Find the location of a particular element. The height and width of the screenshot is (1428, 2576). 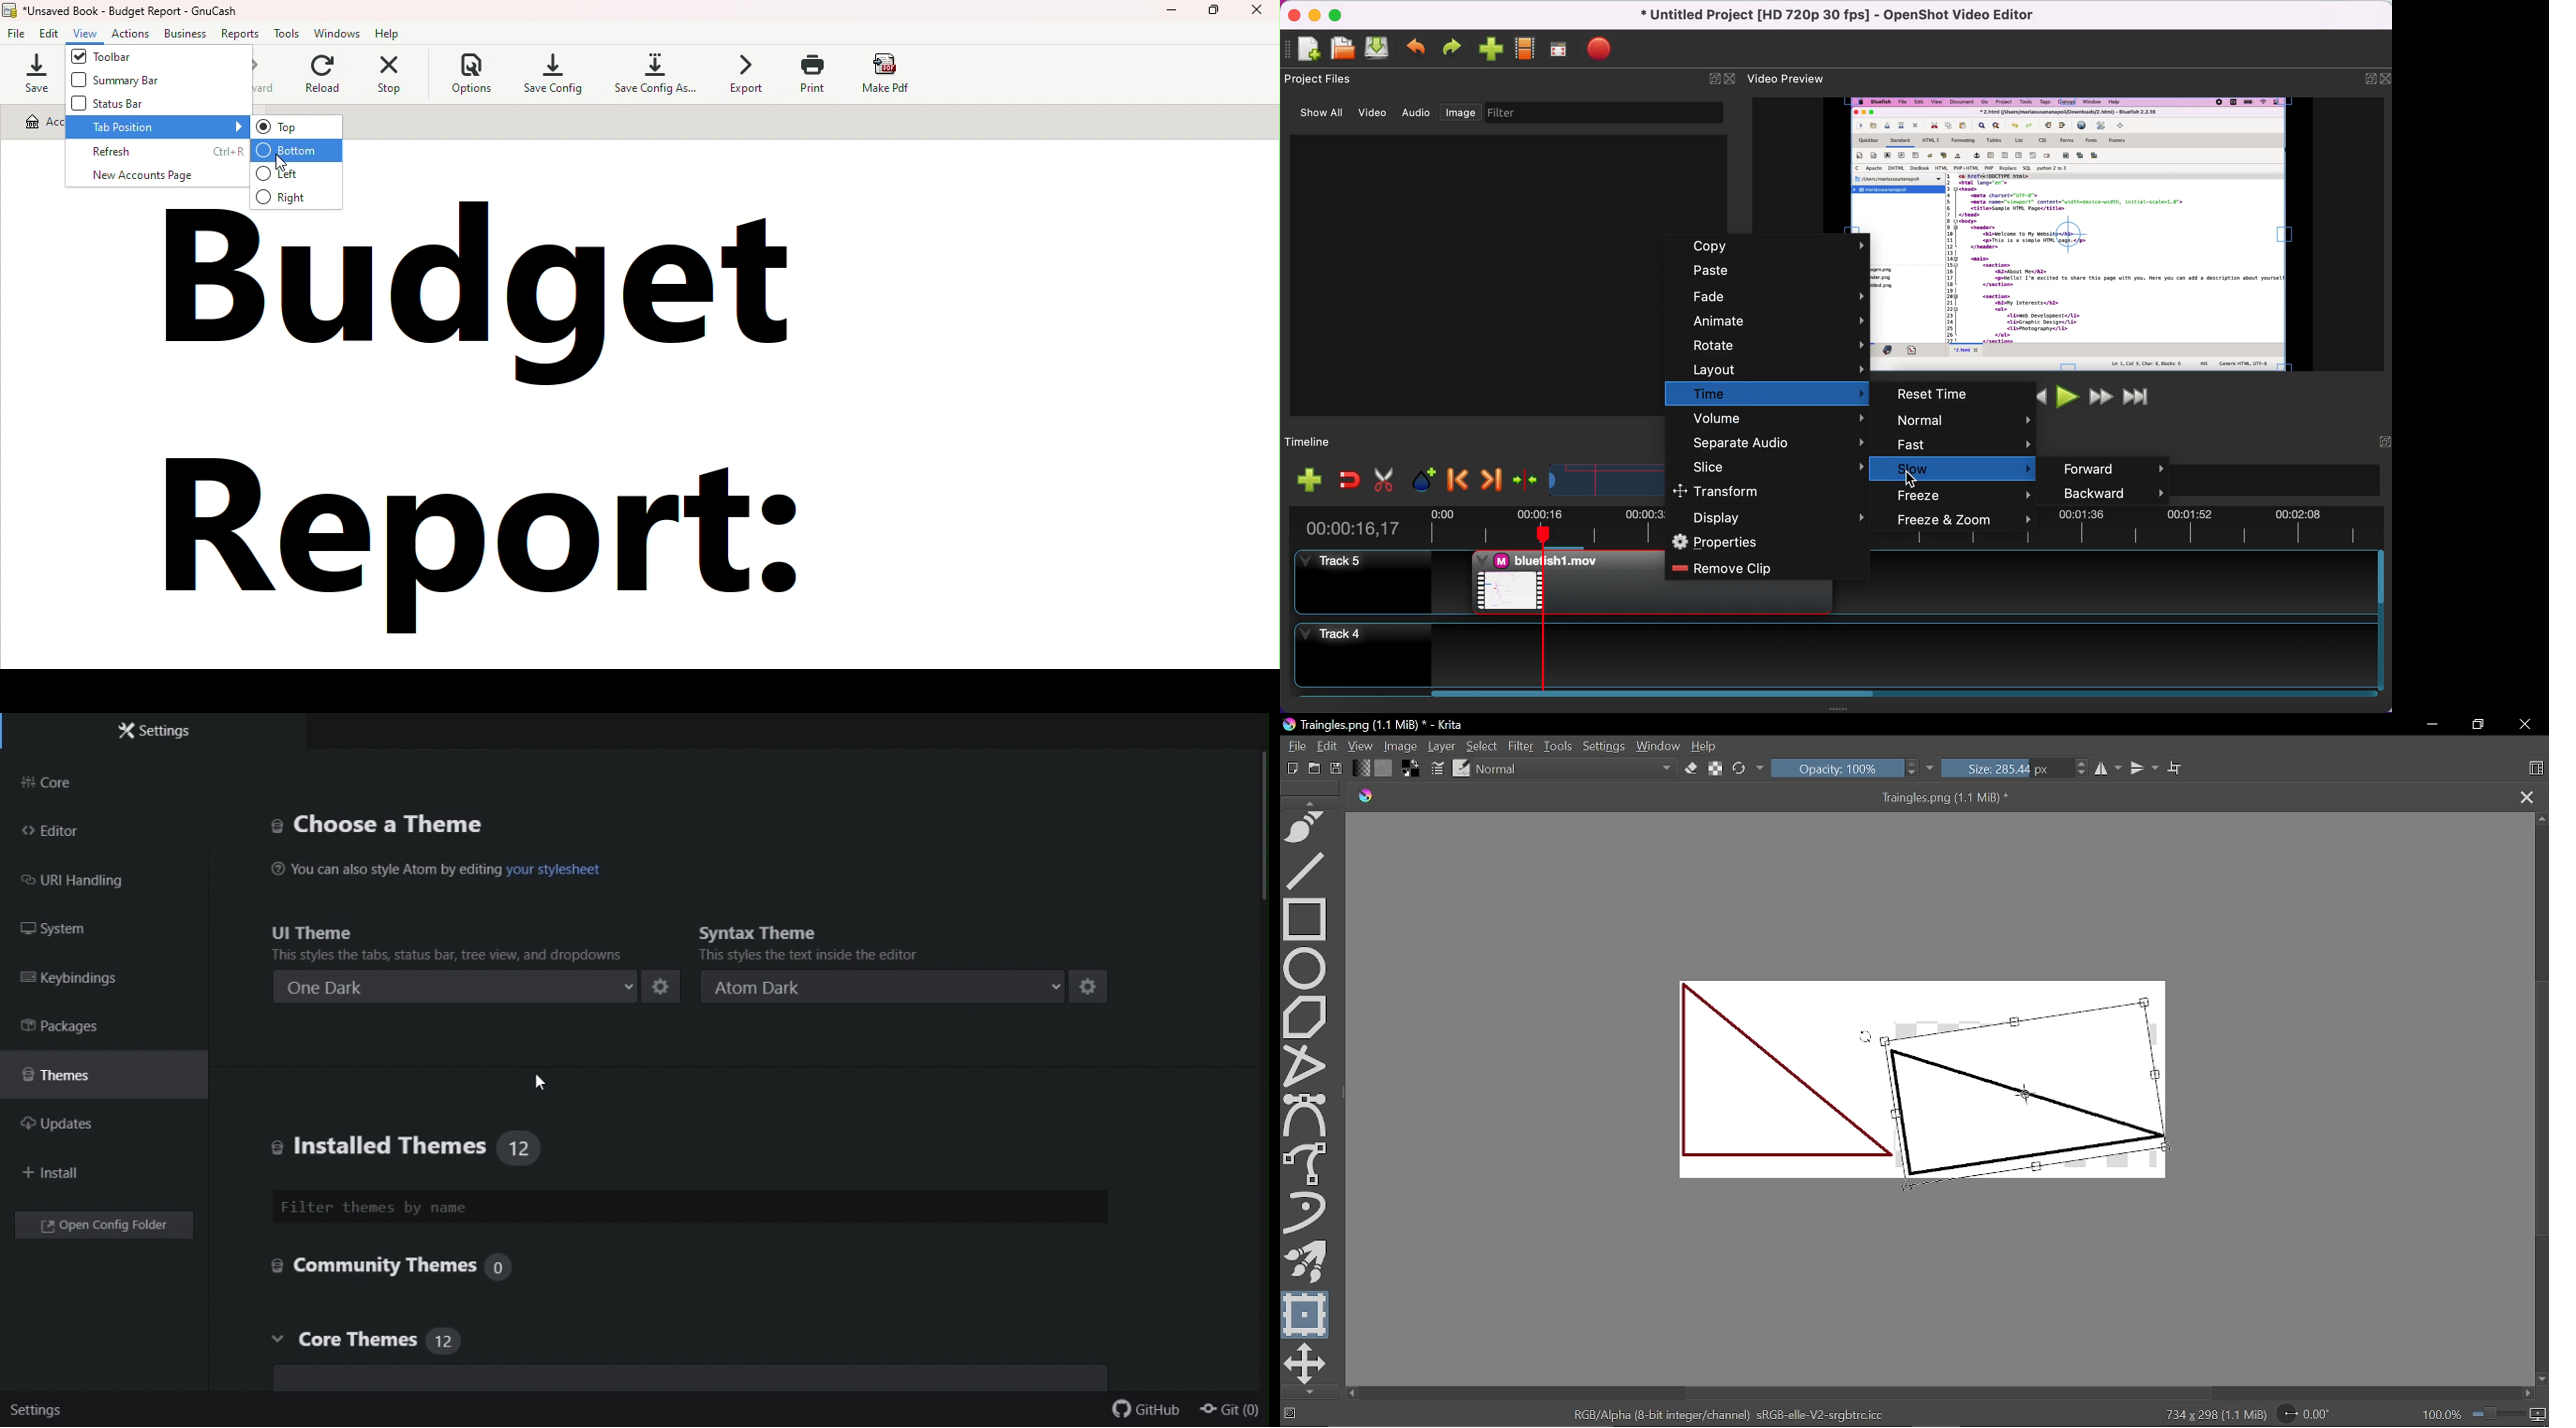

Open document is located at coordinates (1314, 768).